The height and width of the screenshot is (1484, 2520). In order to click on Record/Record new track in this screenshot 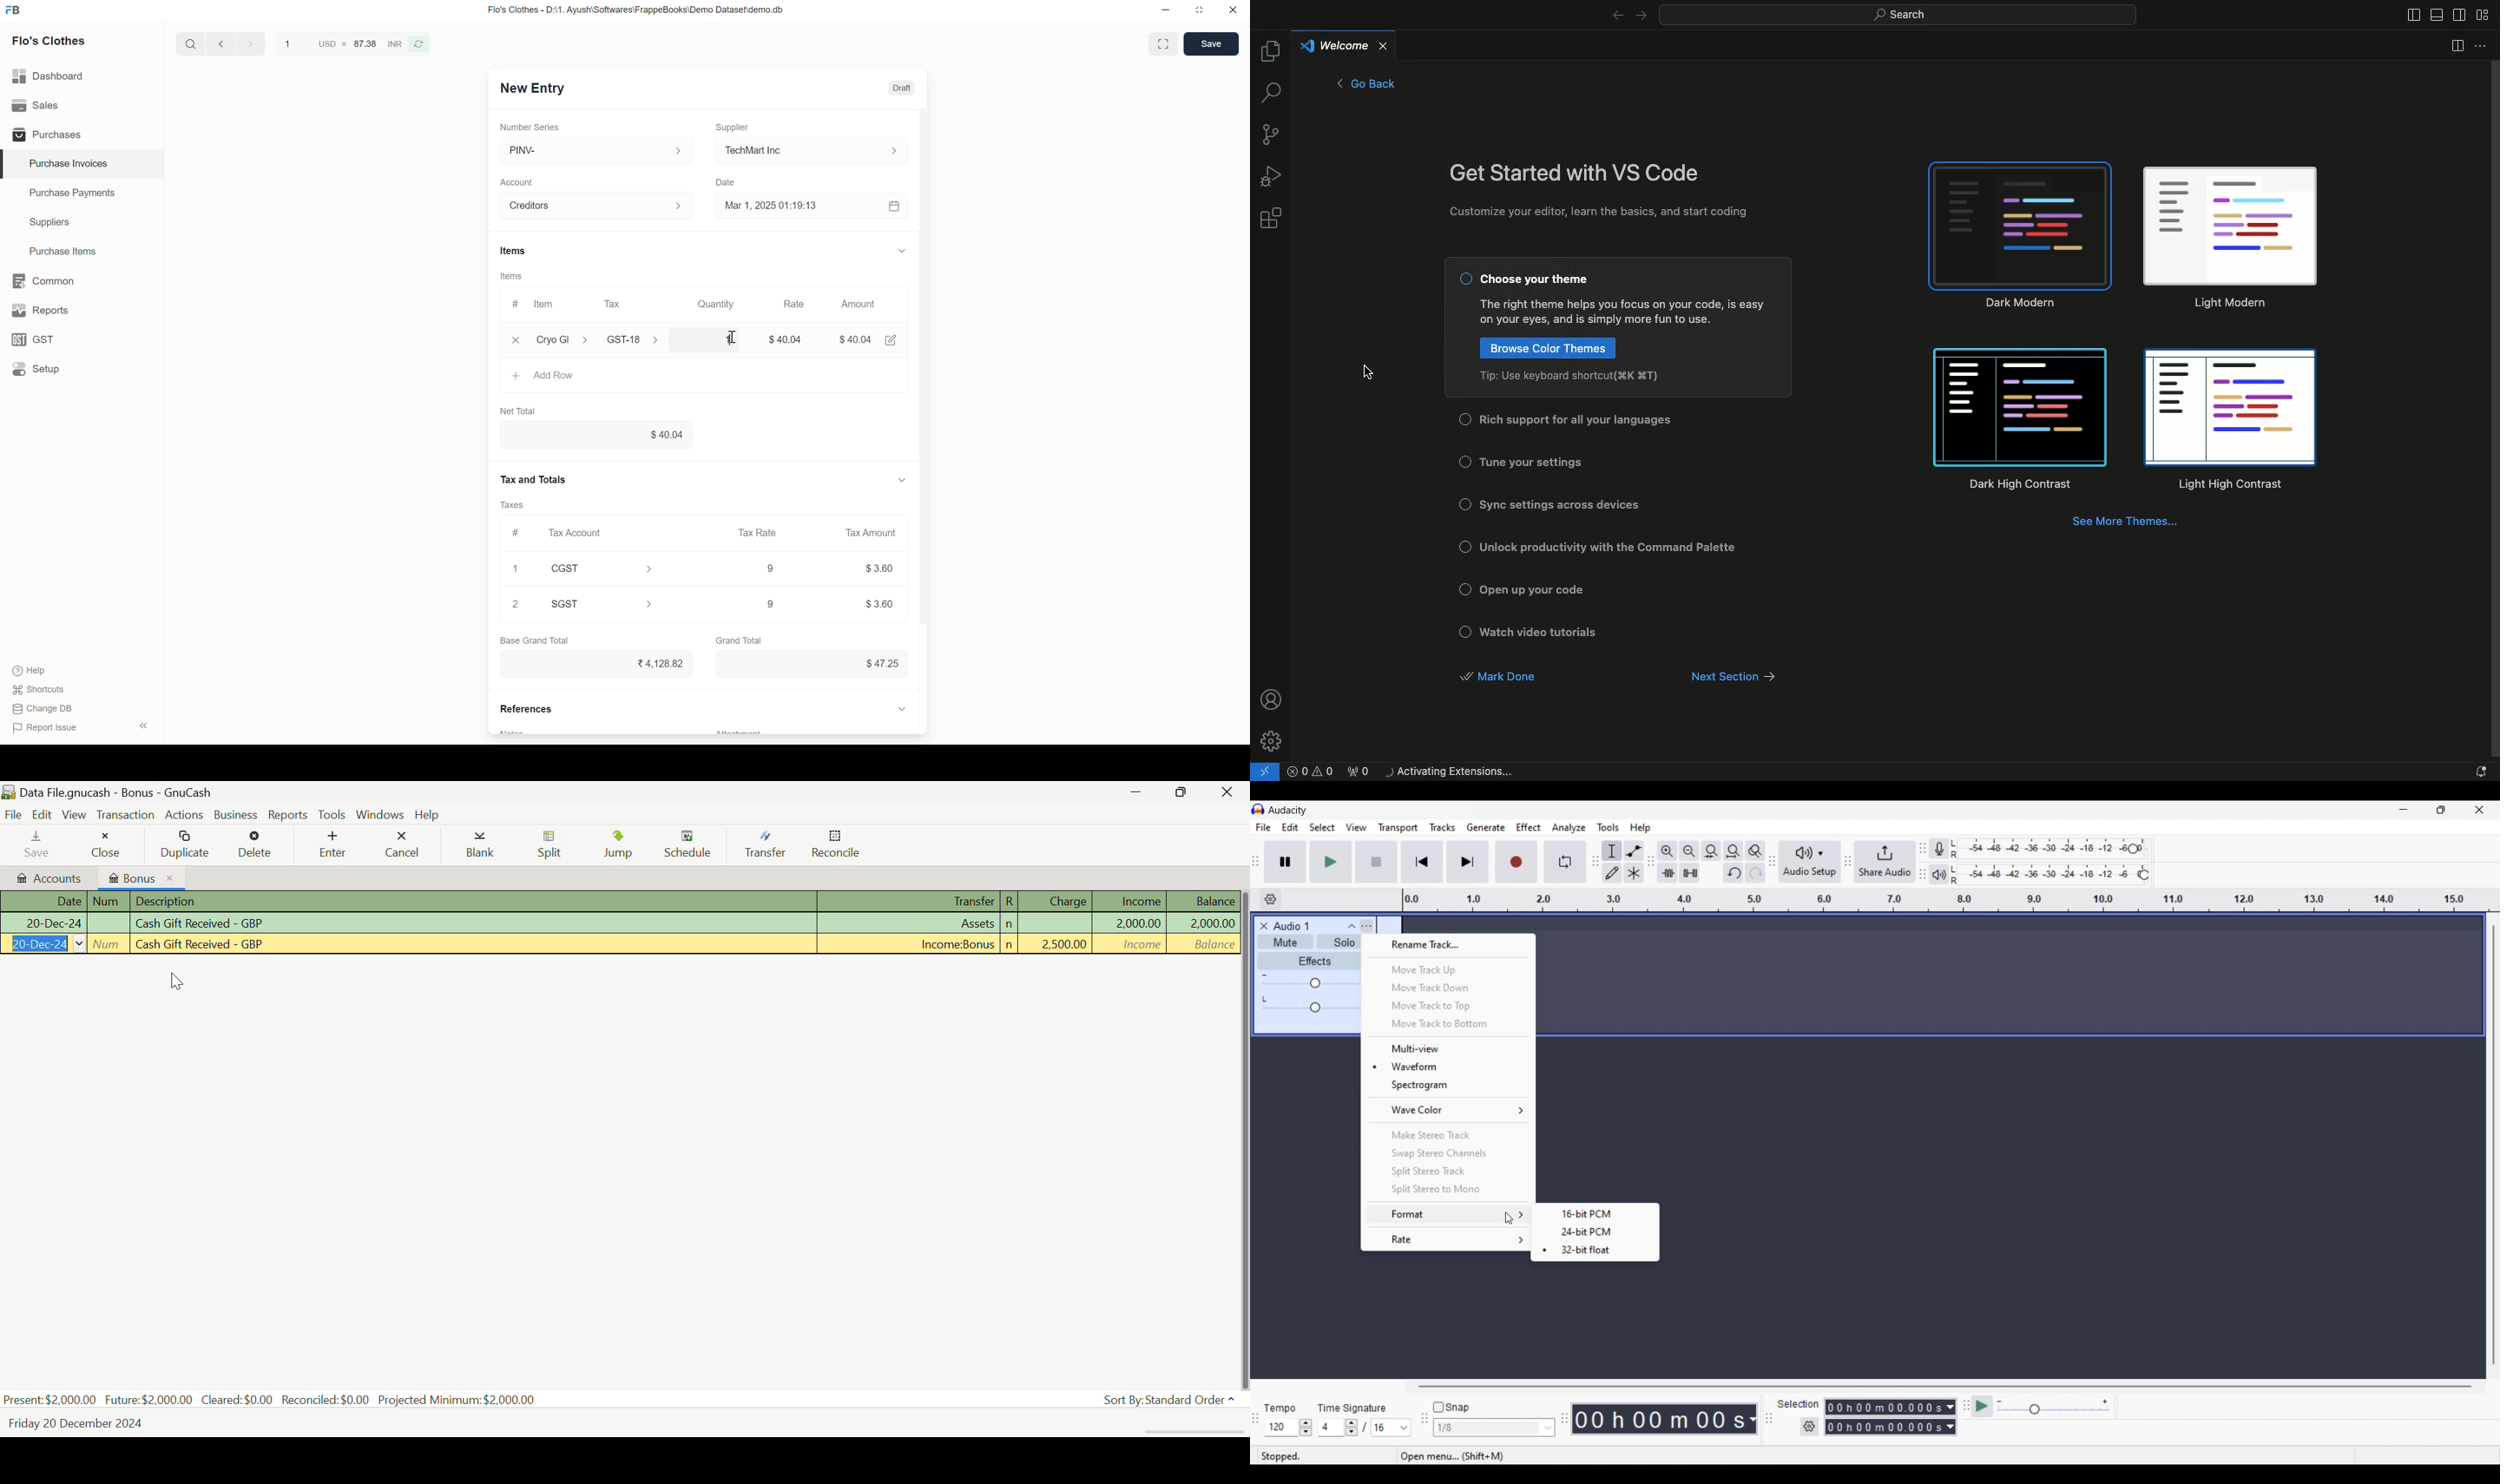, I will do `click(1517, 861)`.